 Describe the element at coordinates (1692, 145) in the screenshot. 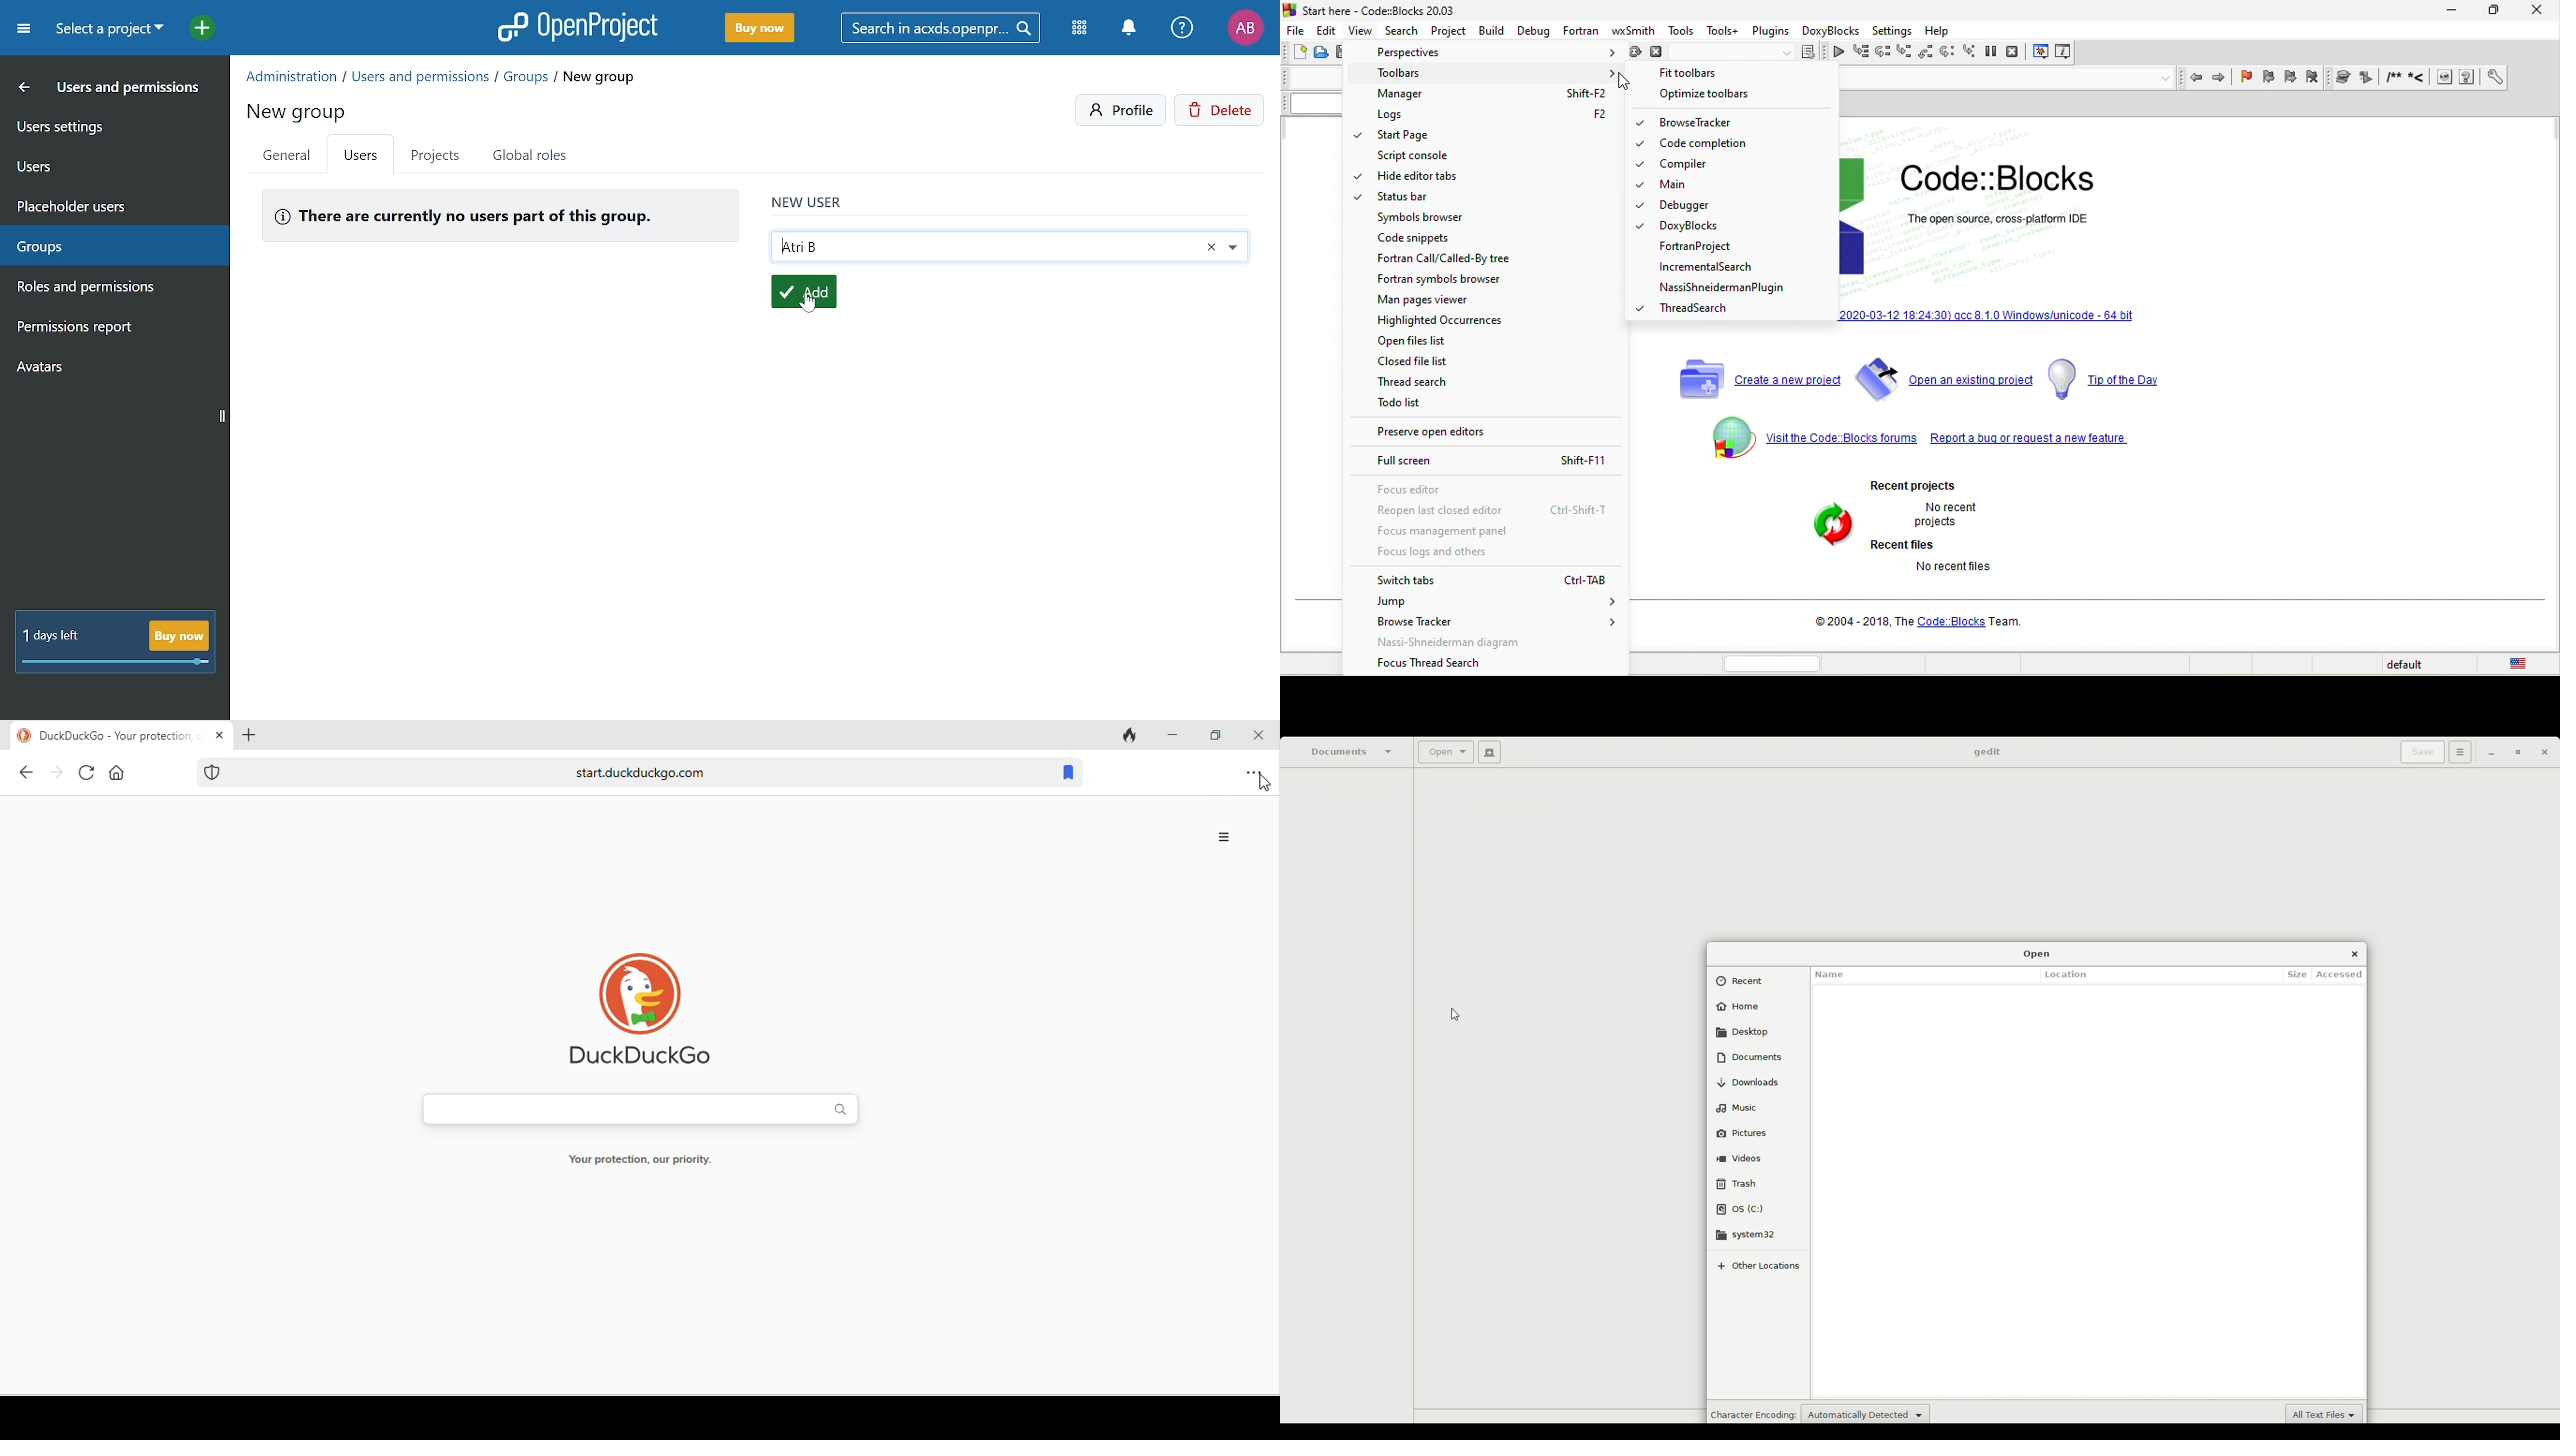

I see `code completion` at that location.